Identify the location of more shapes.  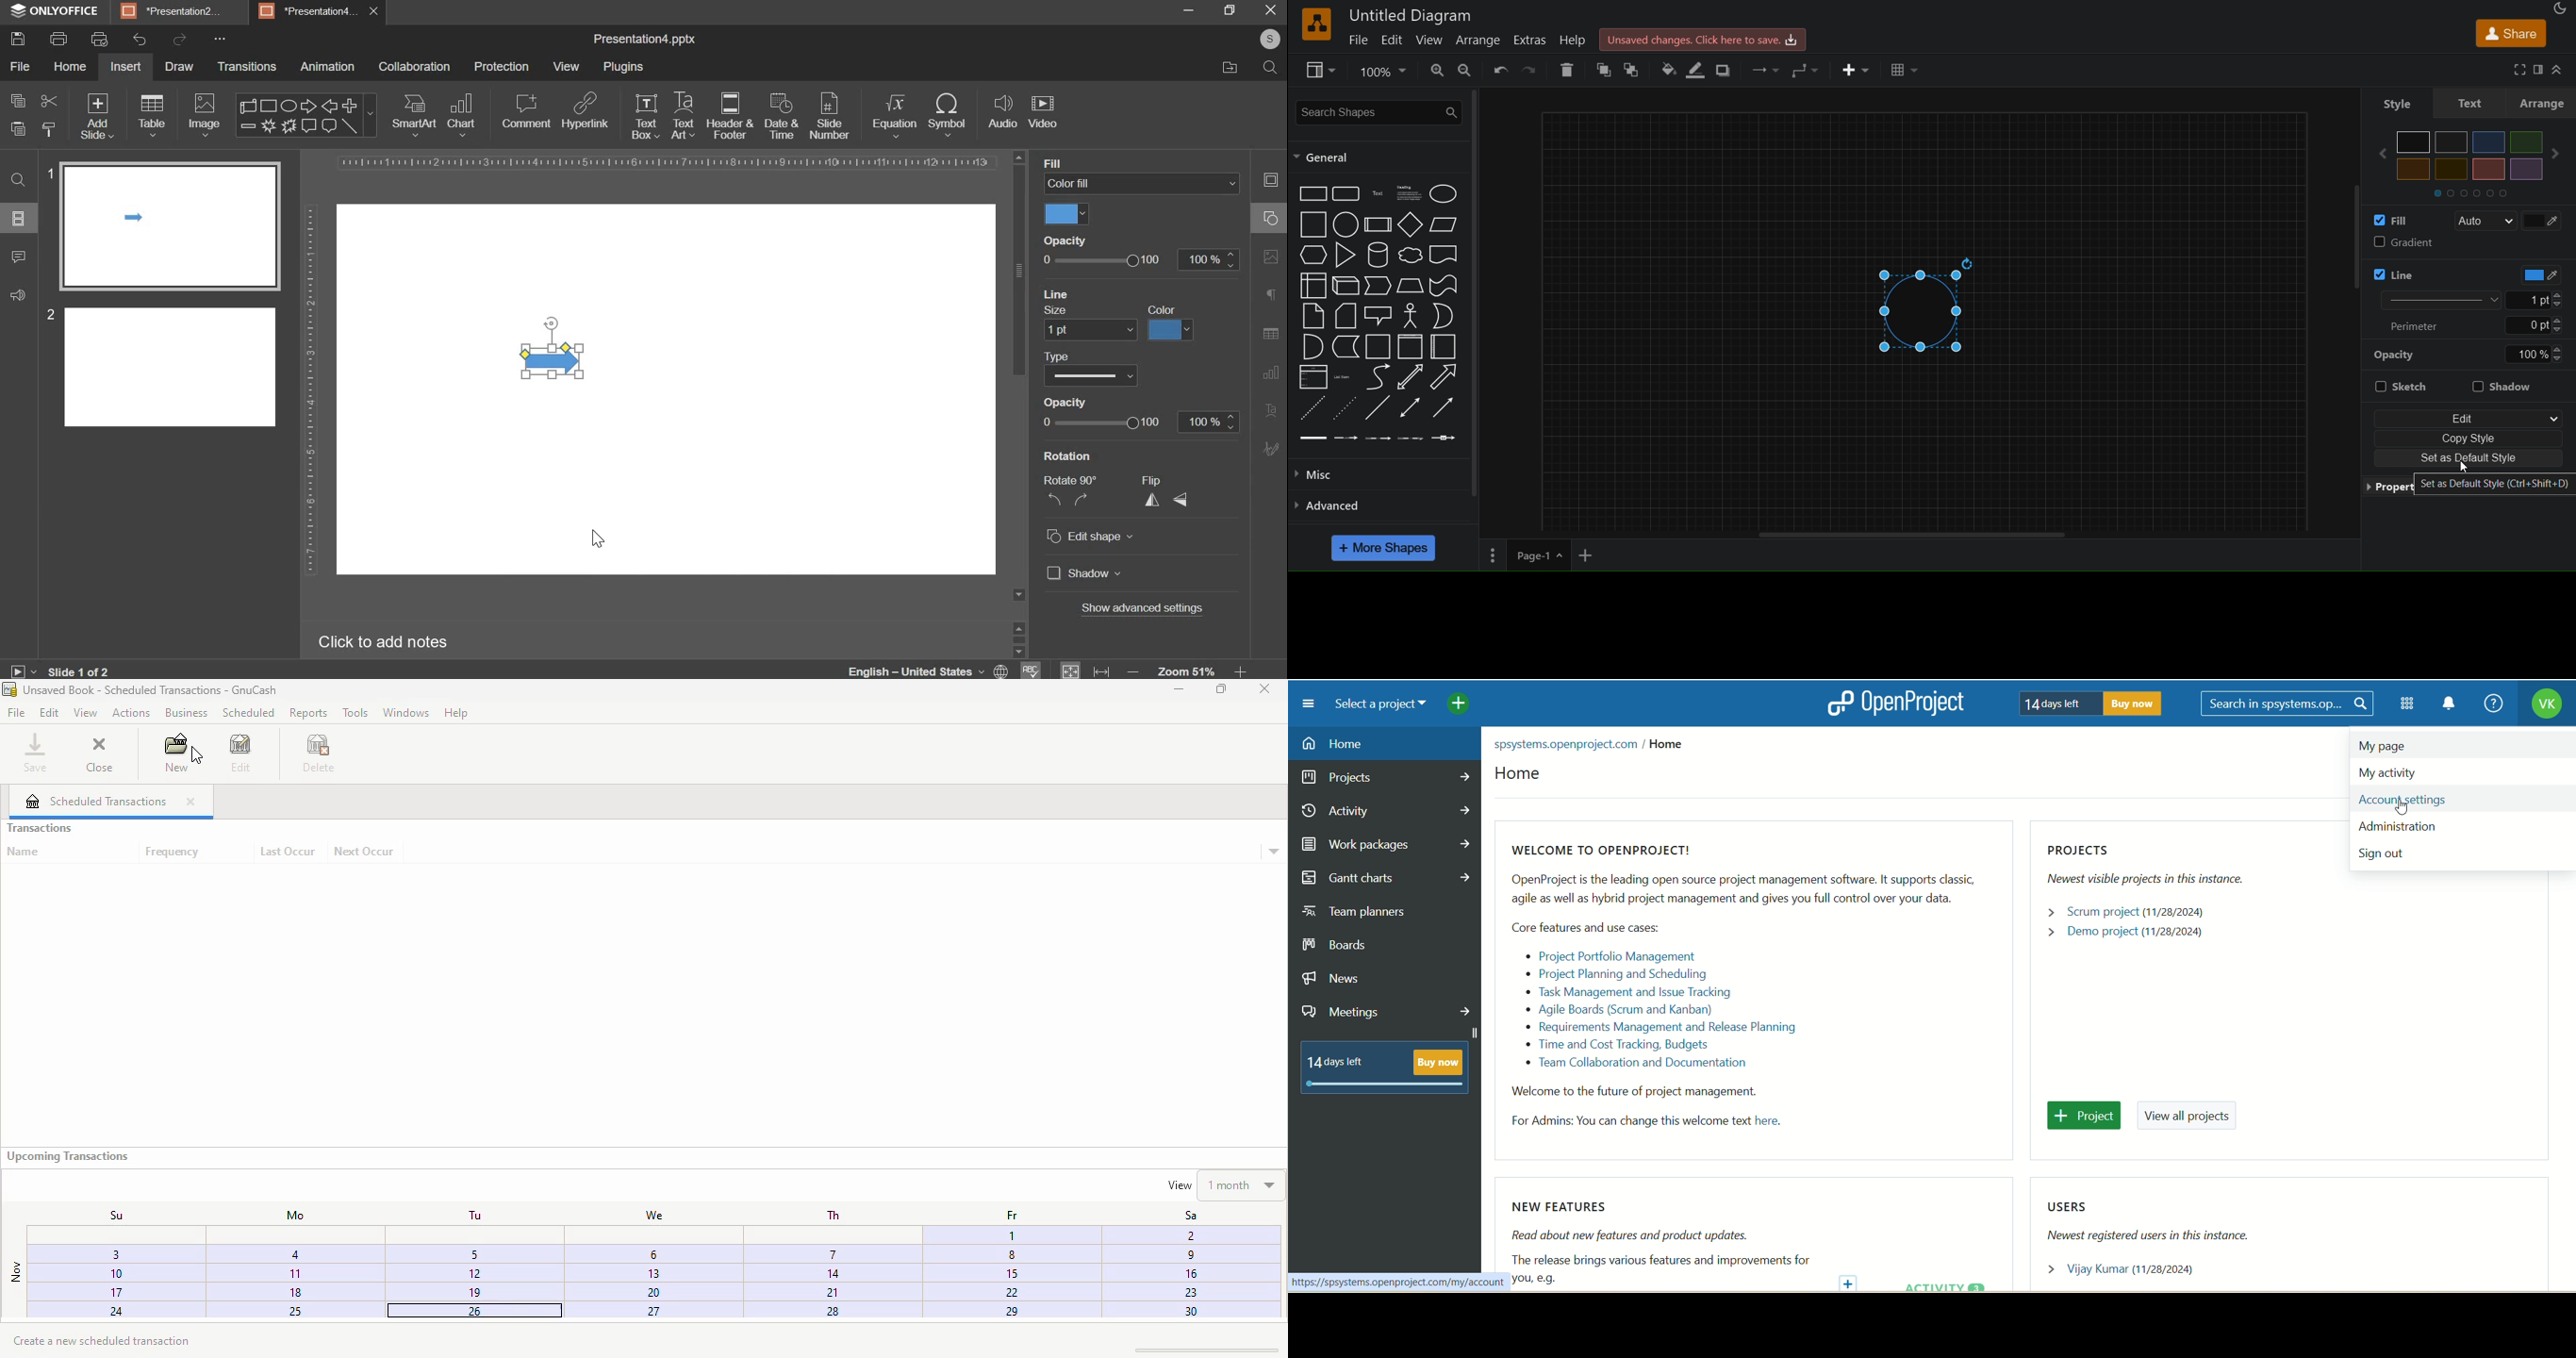
(1385, 548).